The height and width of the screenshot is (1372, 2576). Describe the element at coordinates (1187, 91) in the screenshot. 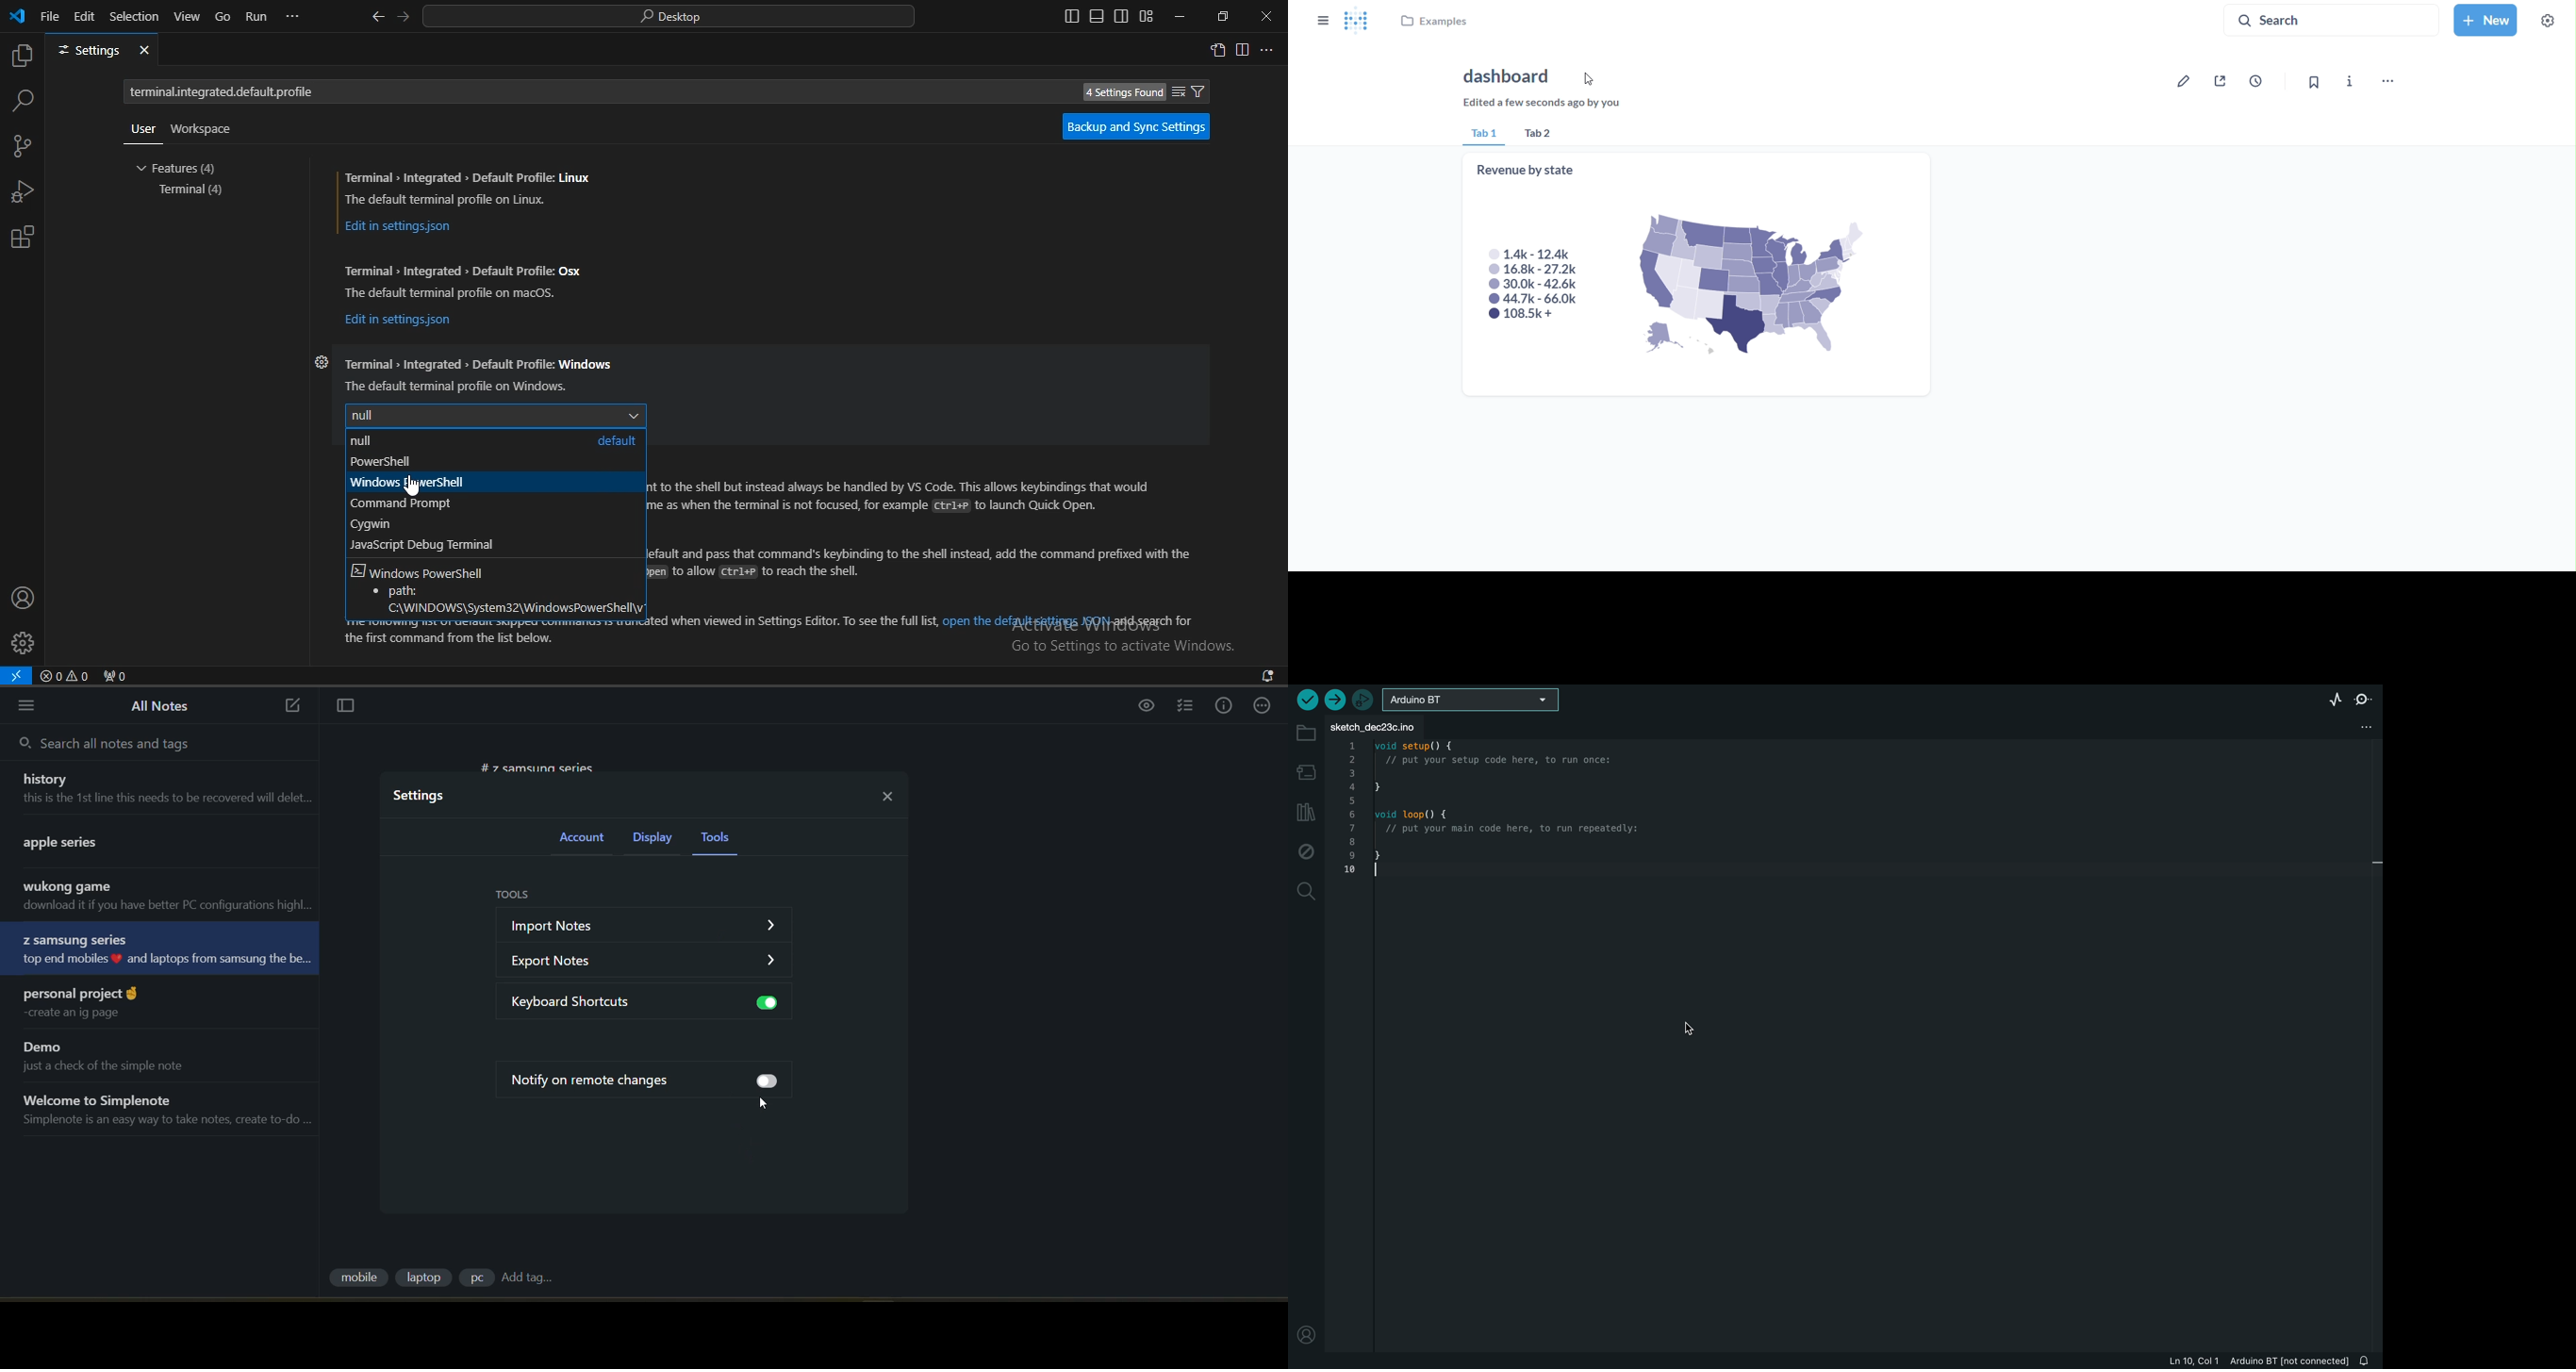

I see `filter` at that location.